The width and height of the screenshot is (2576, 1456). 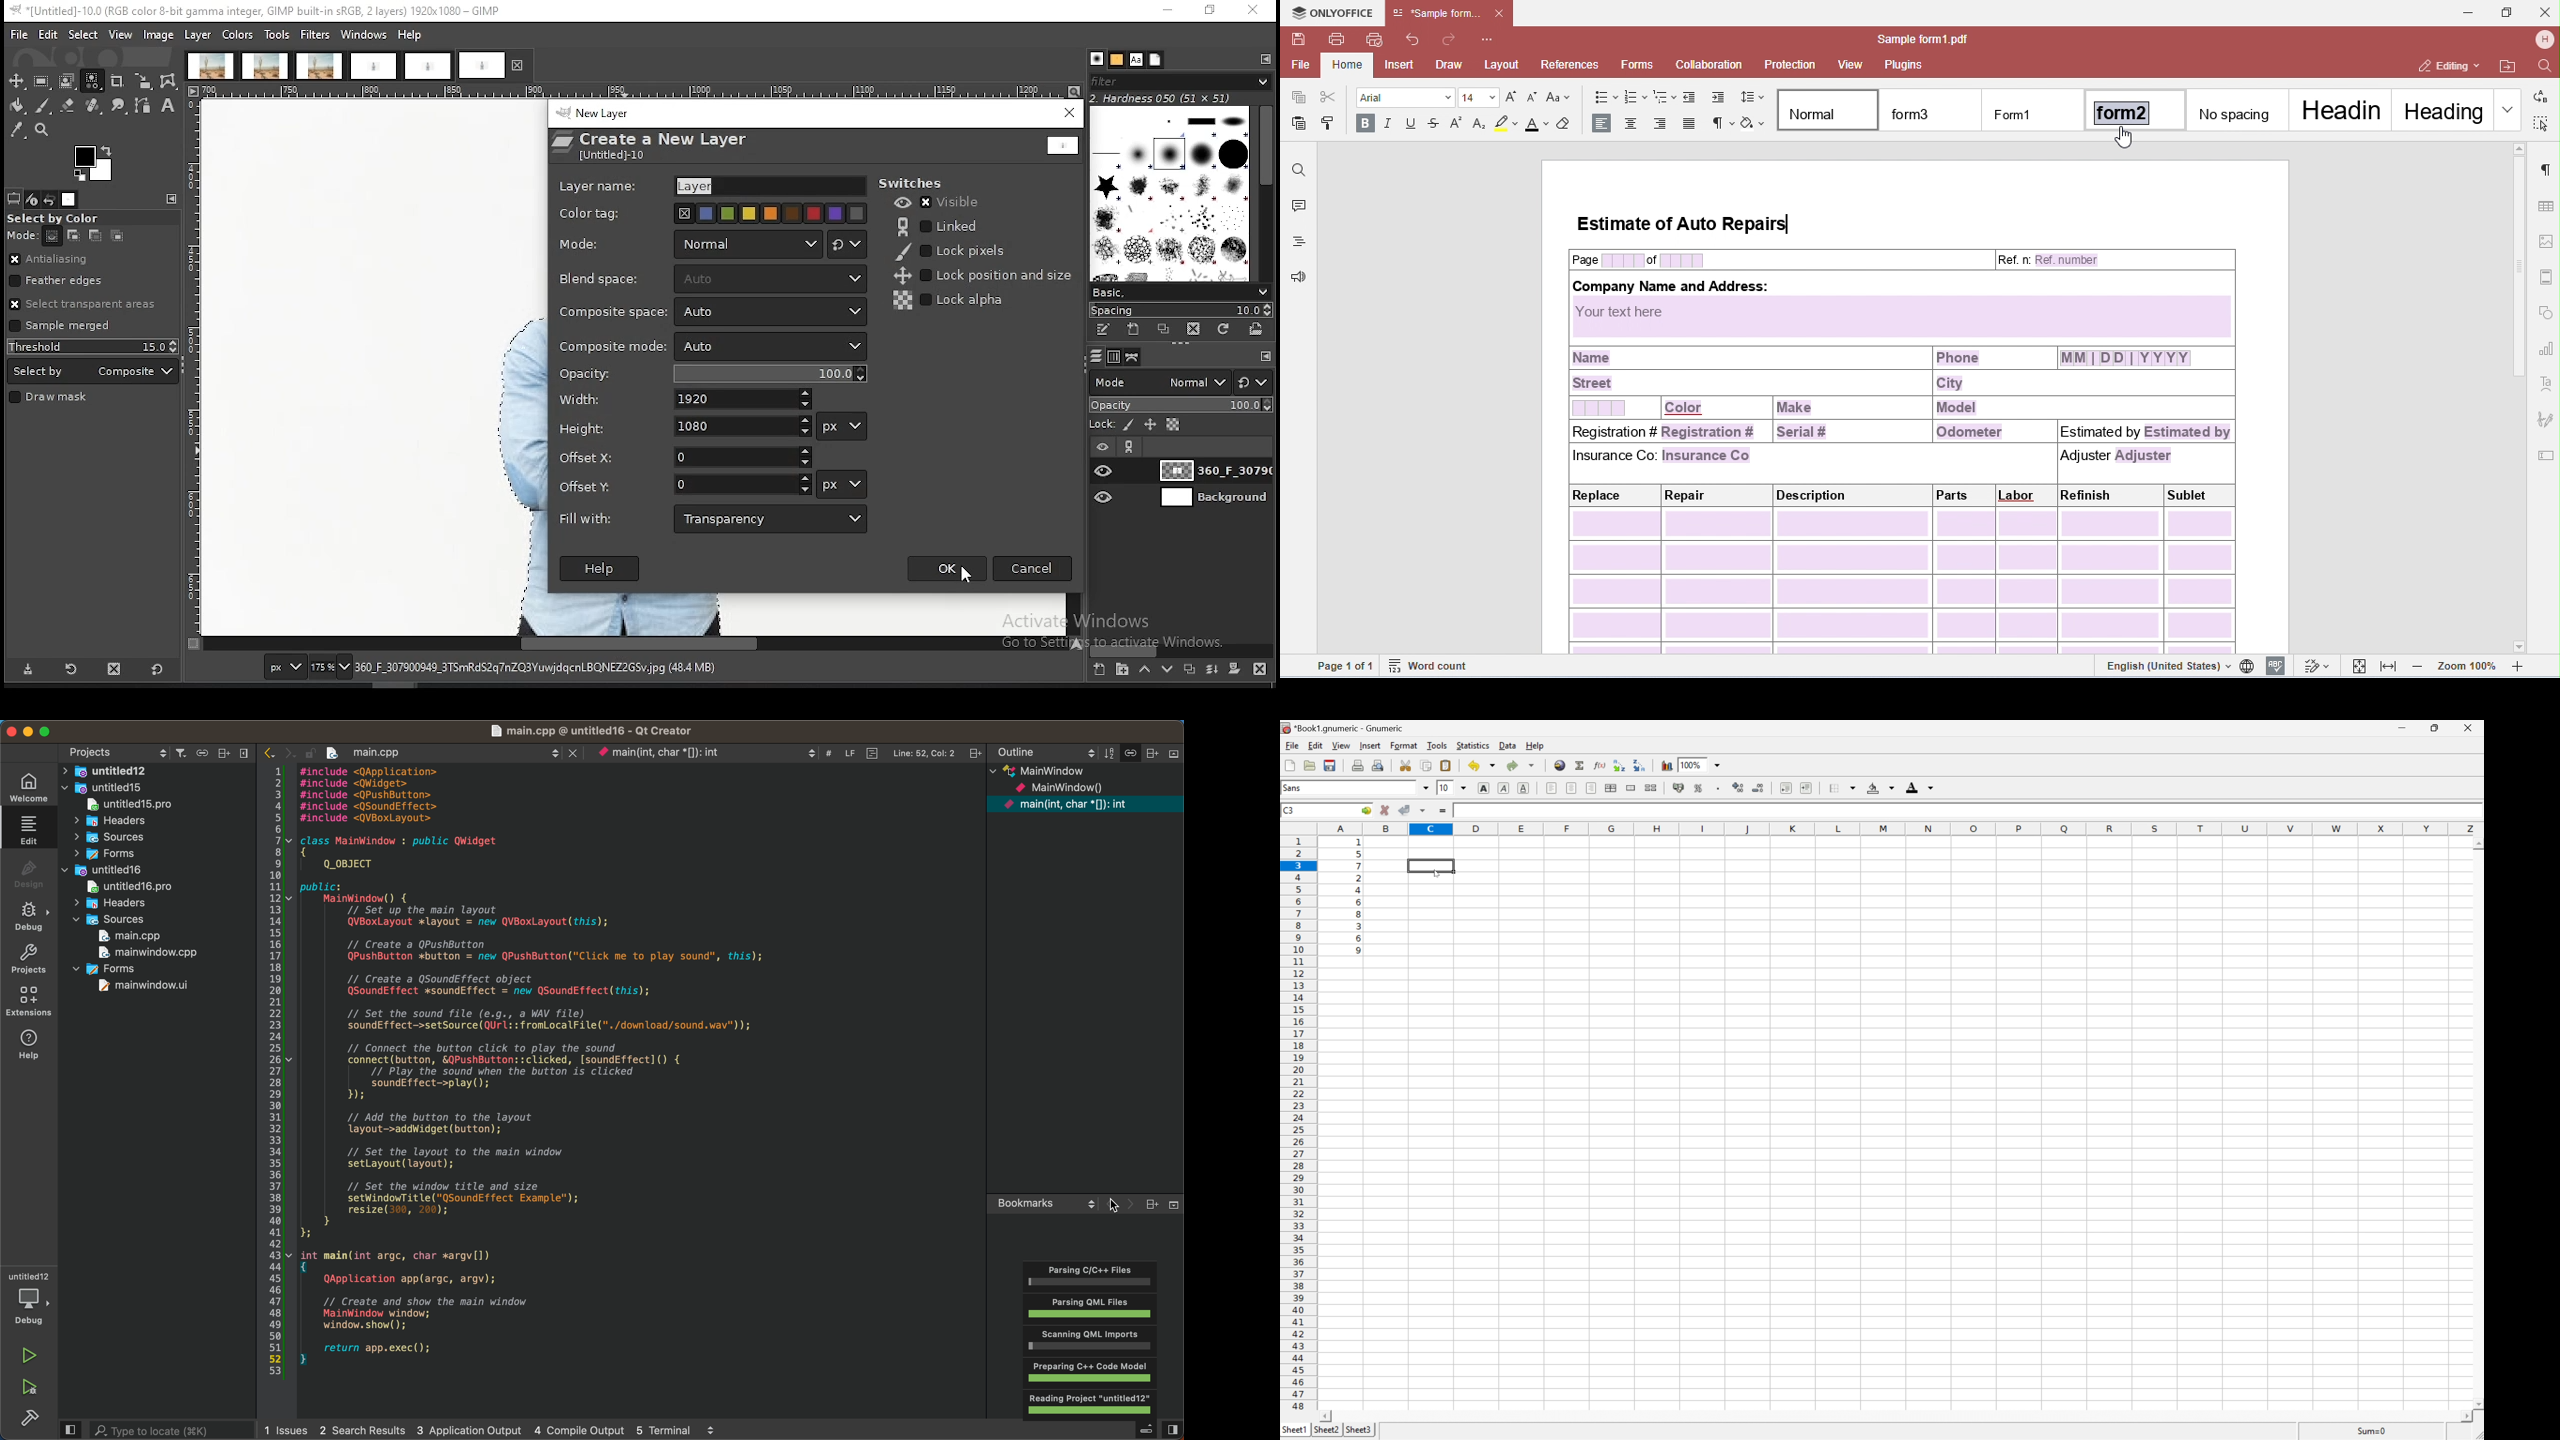 What do you see at coordinates (49, 34) in the screenshot?
I see `edit` at bounding box center [49, 34].